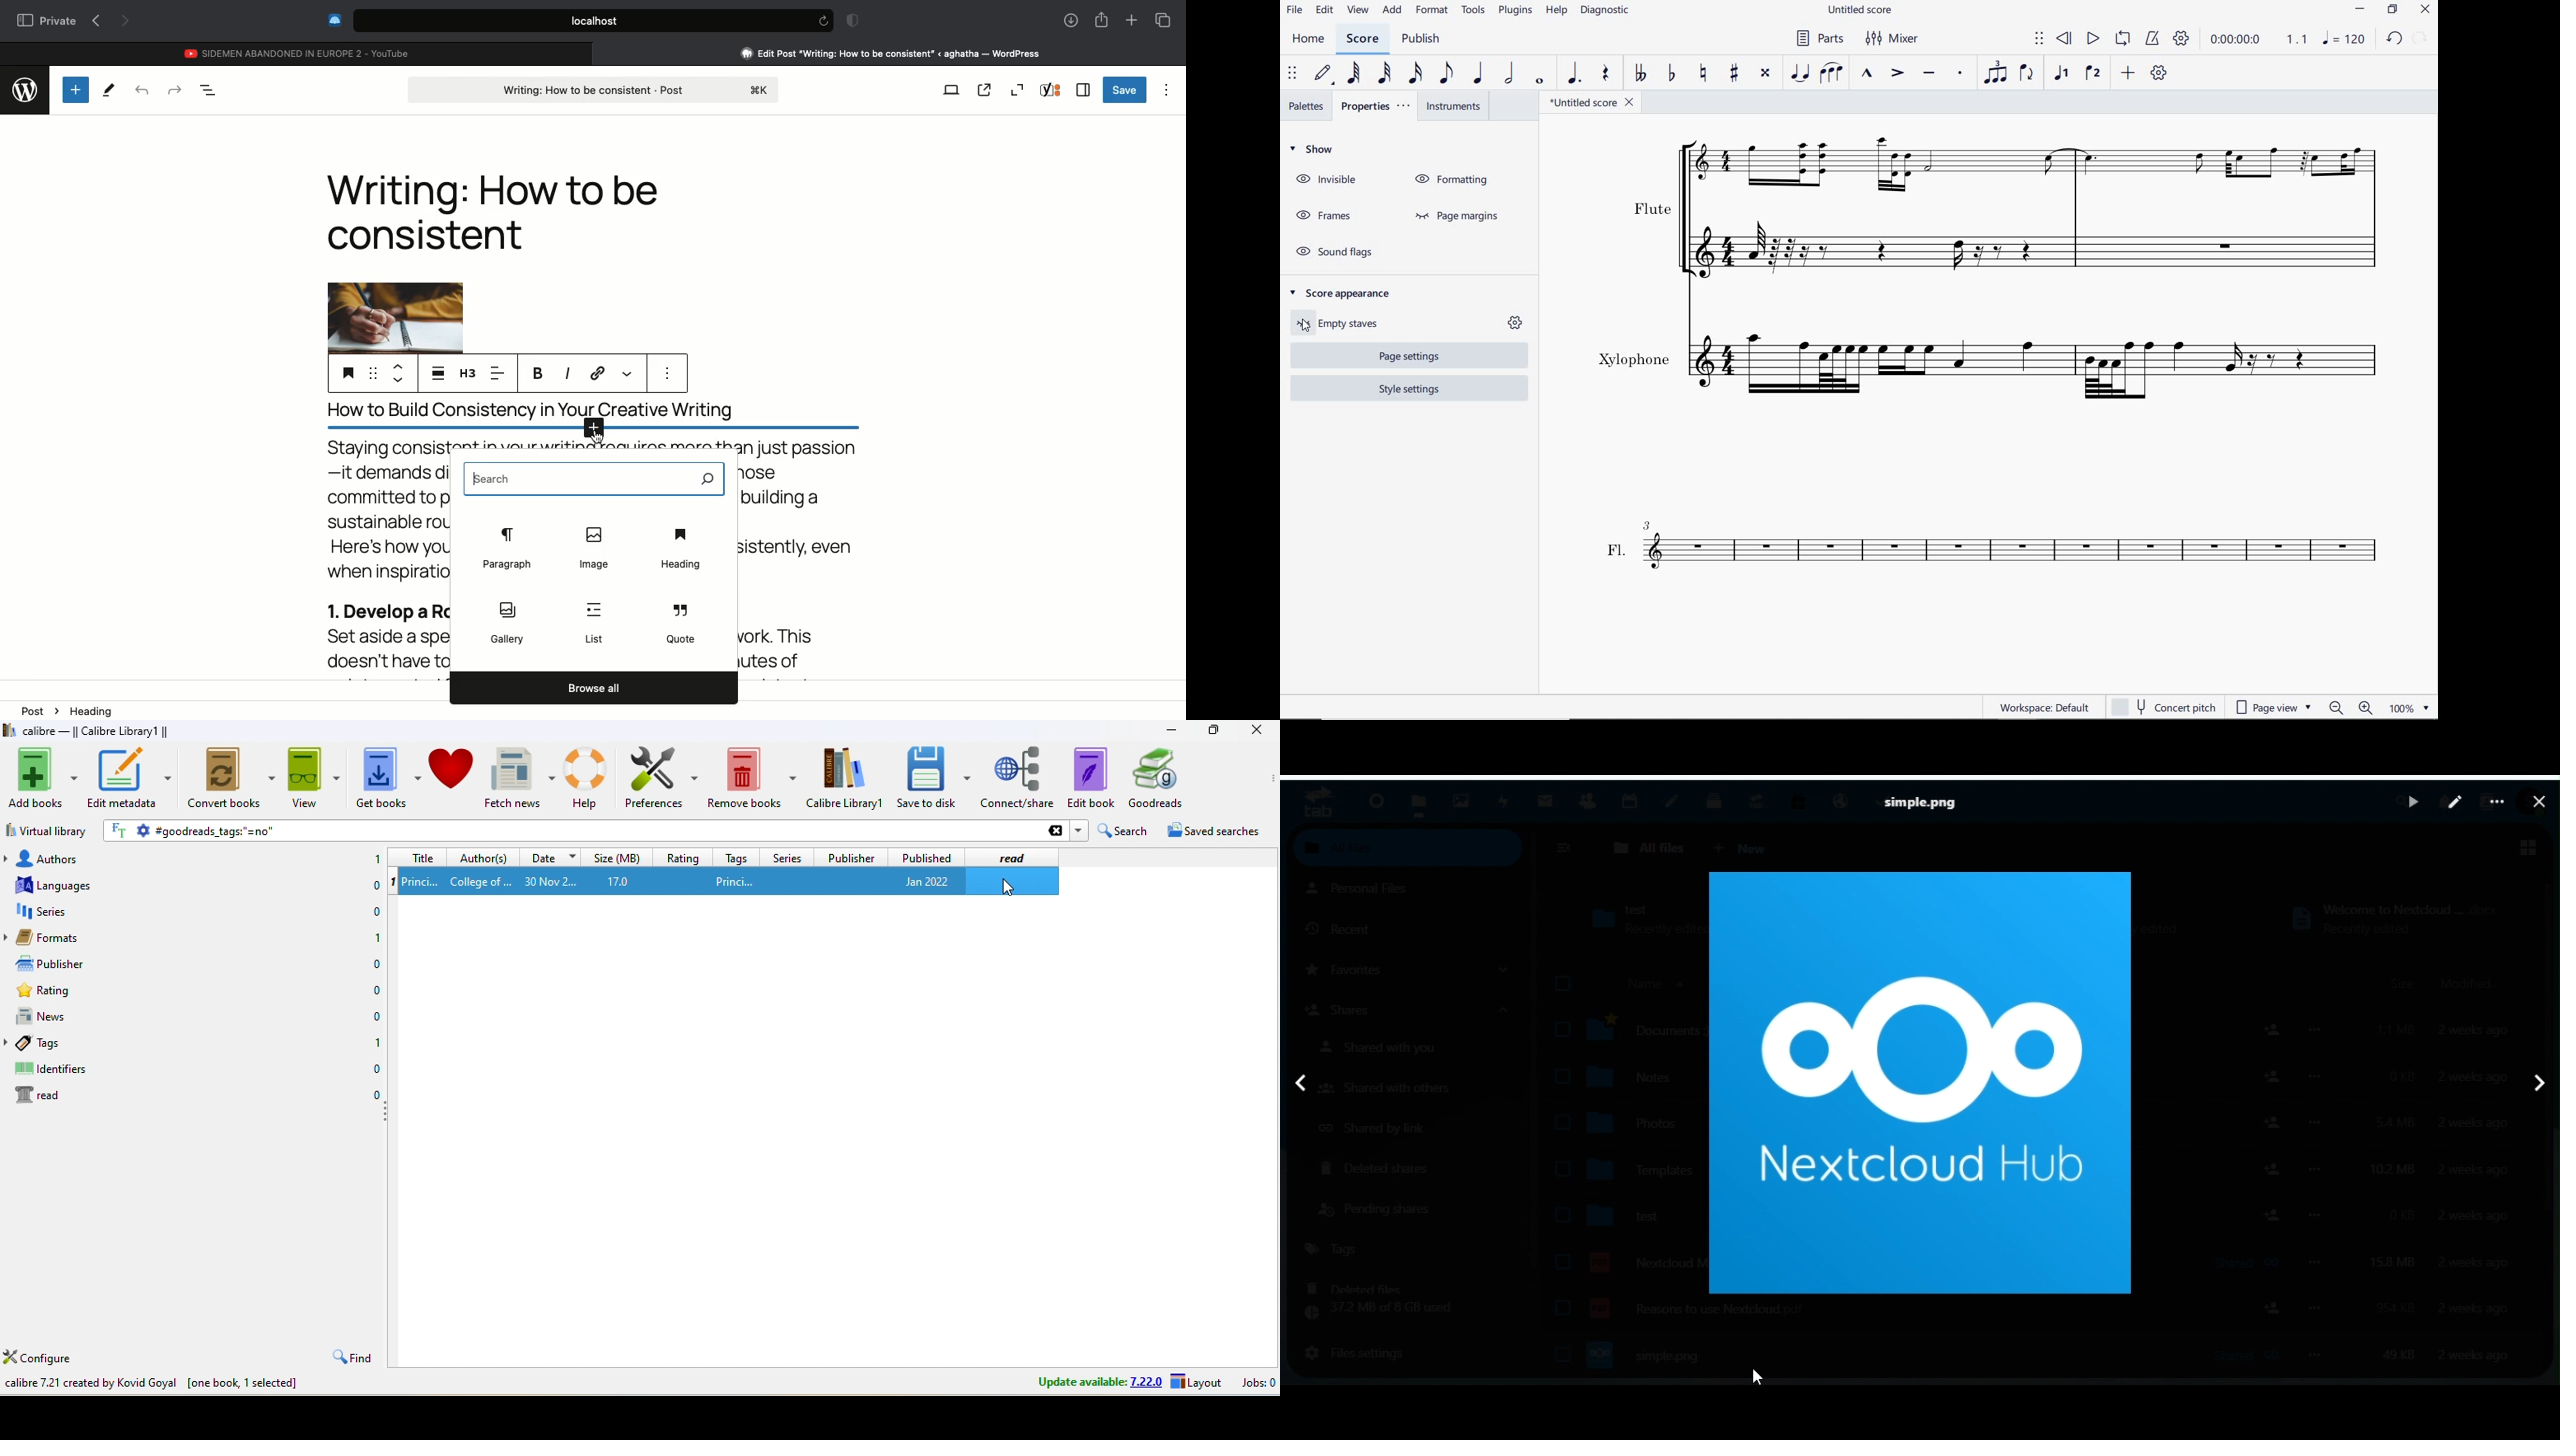 The image size is (2576, 1456). What do you see at coordinates (375, 1068) in the screenshot?
I see `0` at bounding box center [375, 1068].